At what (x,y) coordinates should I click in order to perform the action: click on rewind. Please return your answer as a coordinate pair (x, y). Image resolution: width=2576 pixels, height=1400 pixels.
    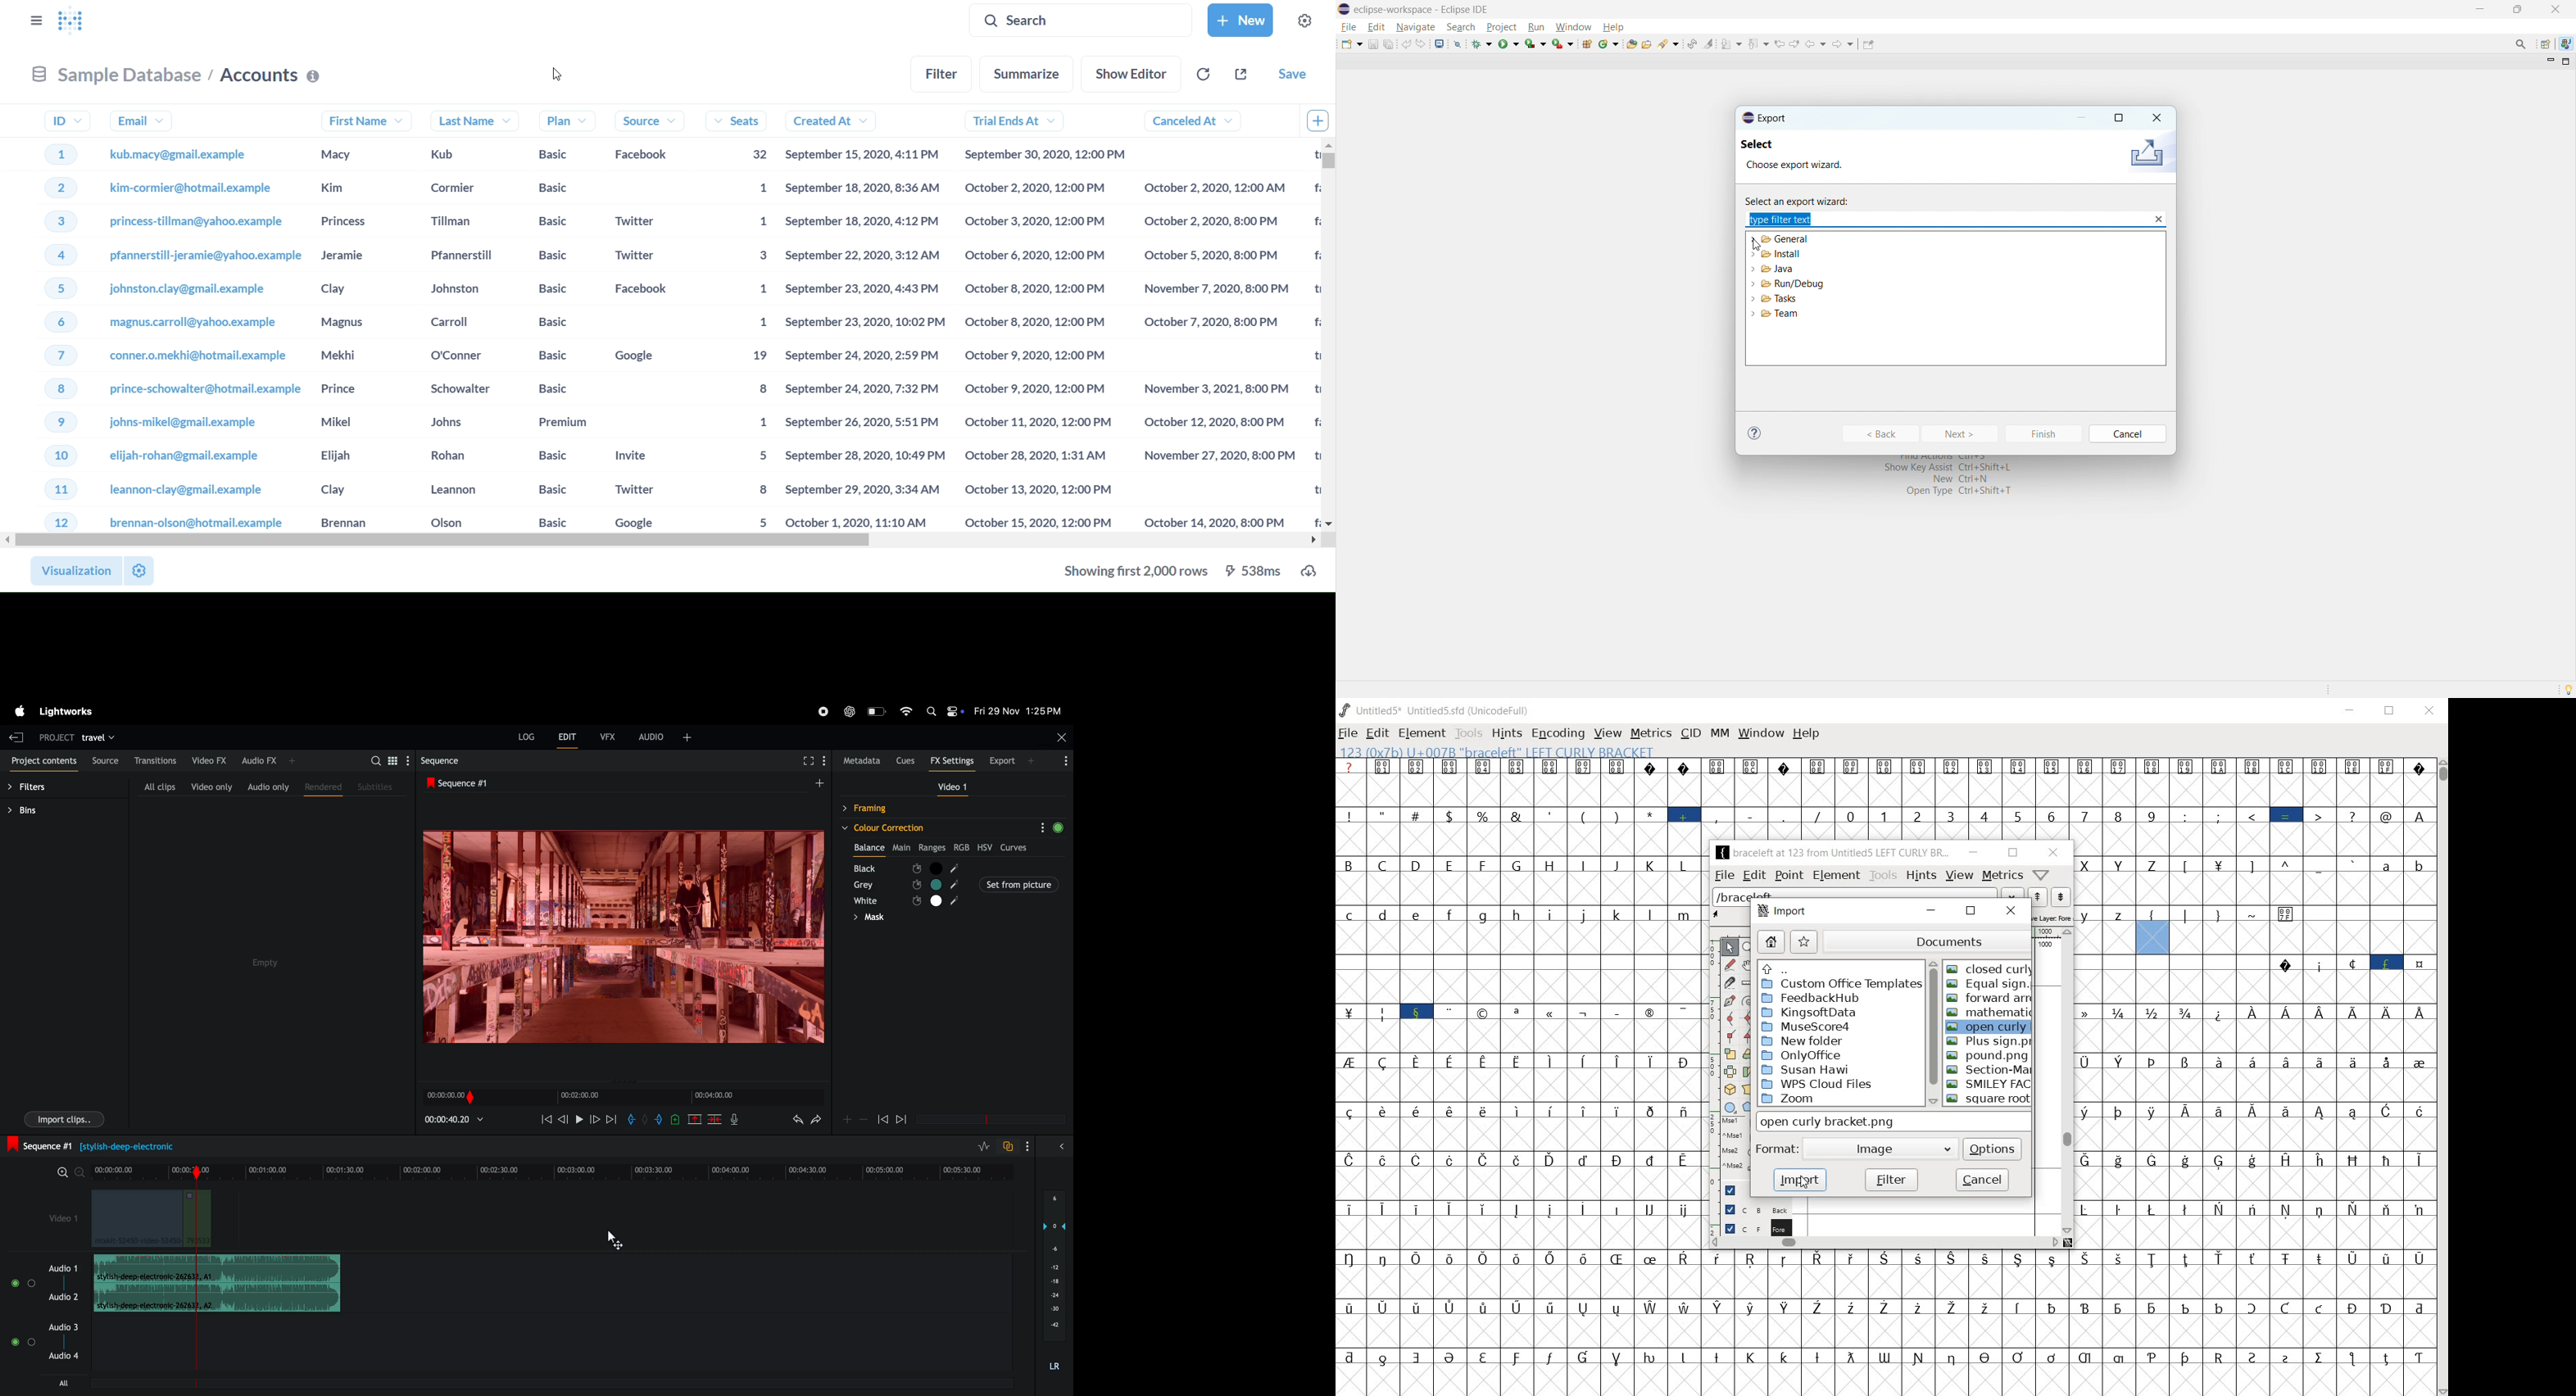
    Looking at the image, I should click on (882, 1120).